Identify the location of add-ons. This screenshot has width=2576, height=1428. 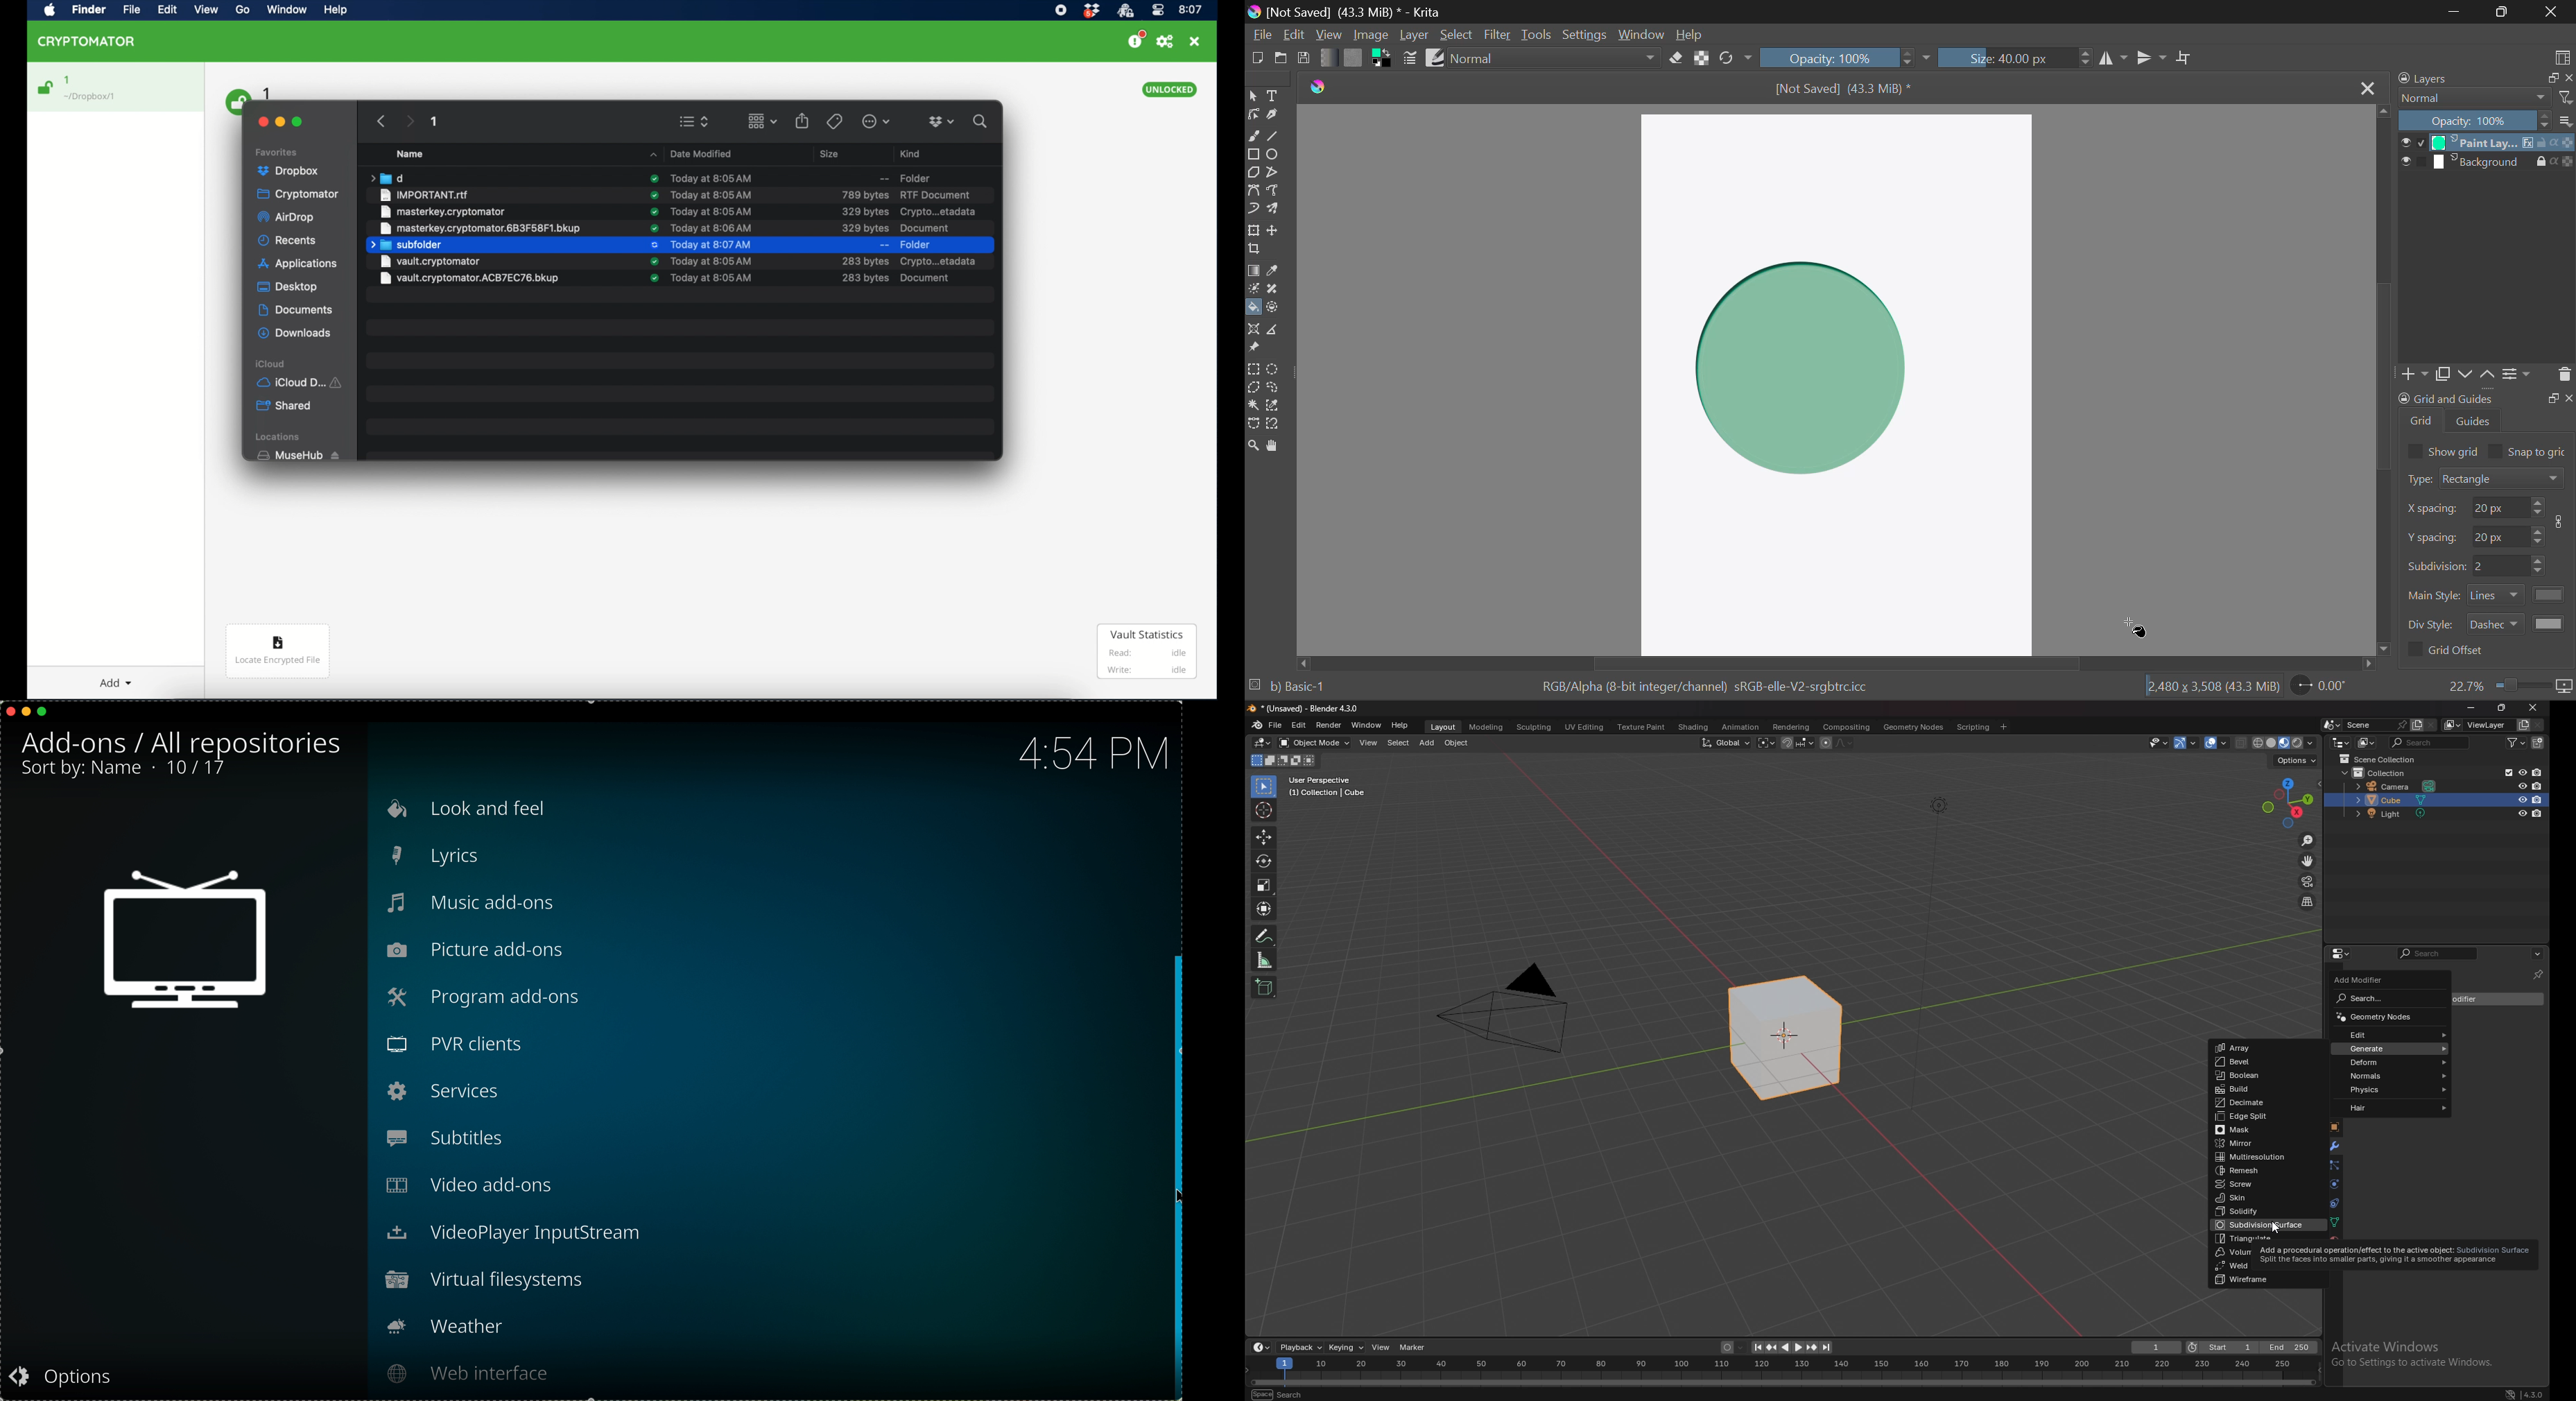
(81, 744).